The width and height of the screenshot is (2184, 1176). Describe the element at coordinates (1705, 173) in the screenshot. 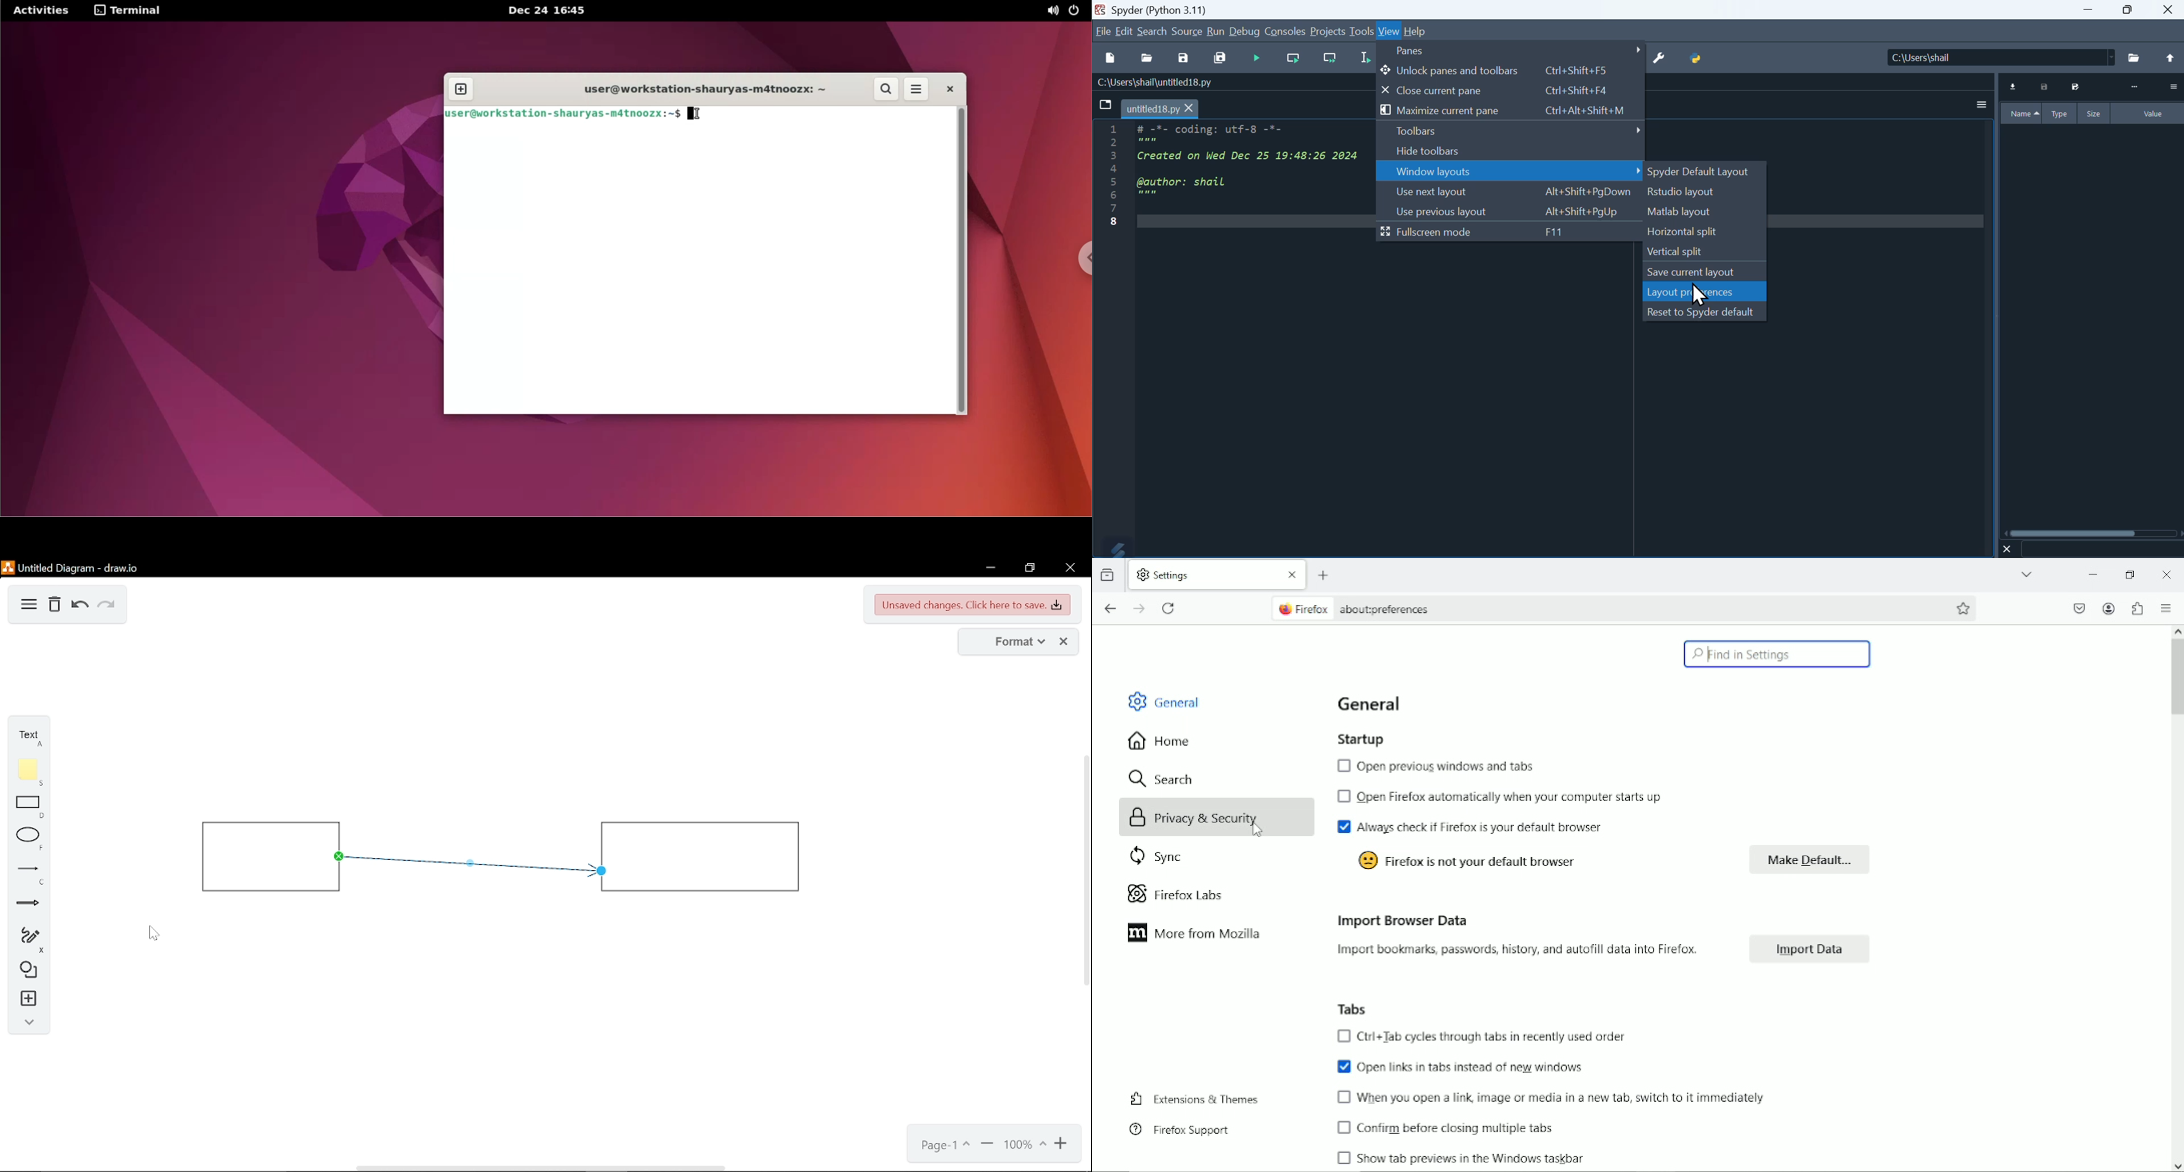

I see `Spyder default layout` at that location.